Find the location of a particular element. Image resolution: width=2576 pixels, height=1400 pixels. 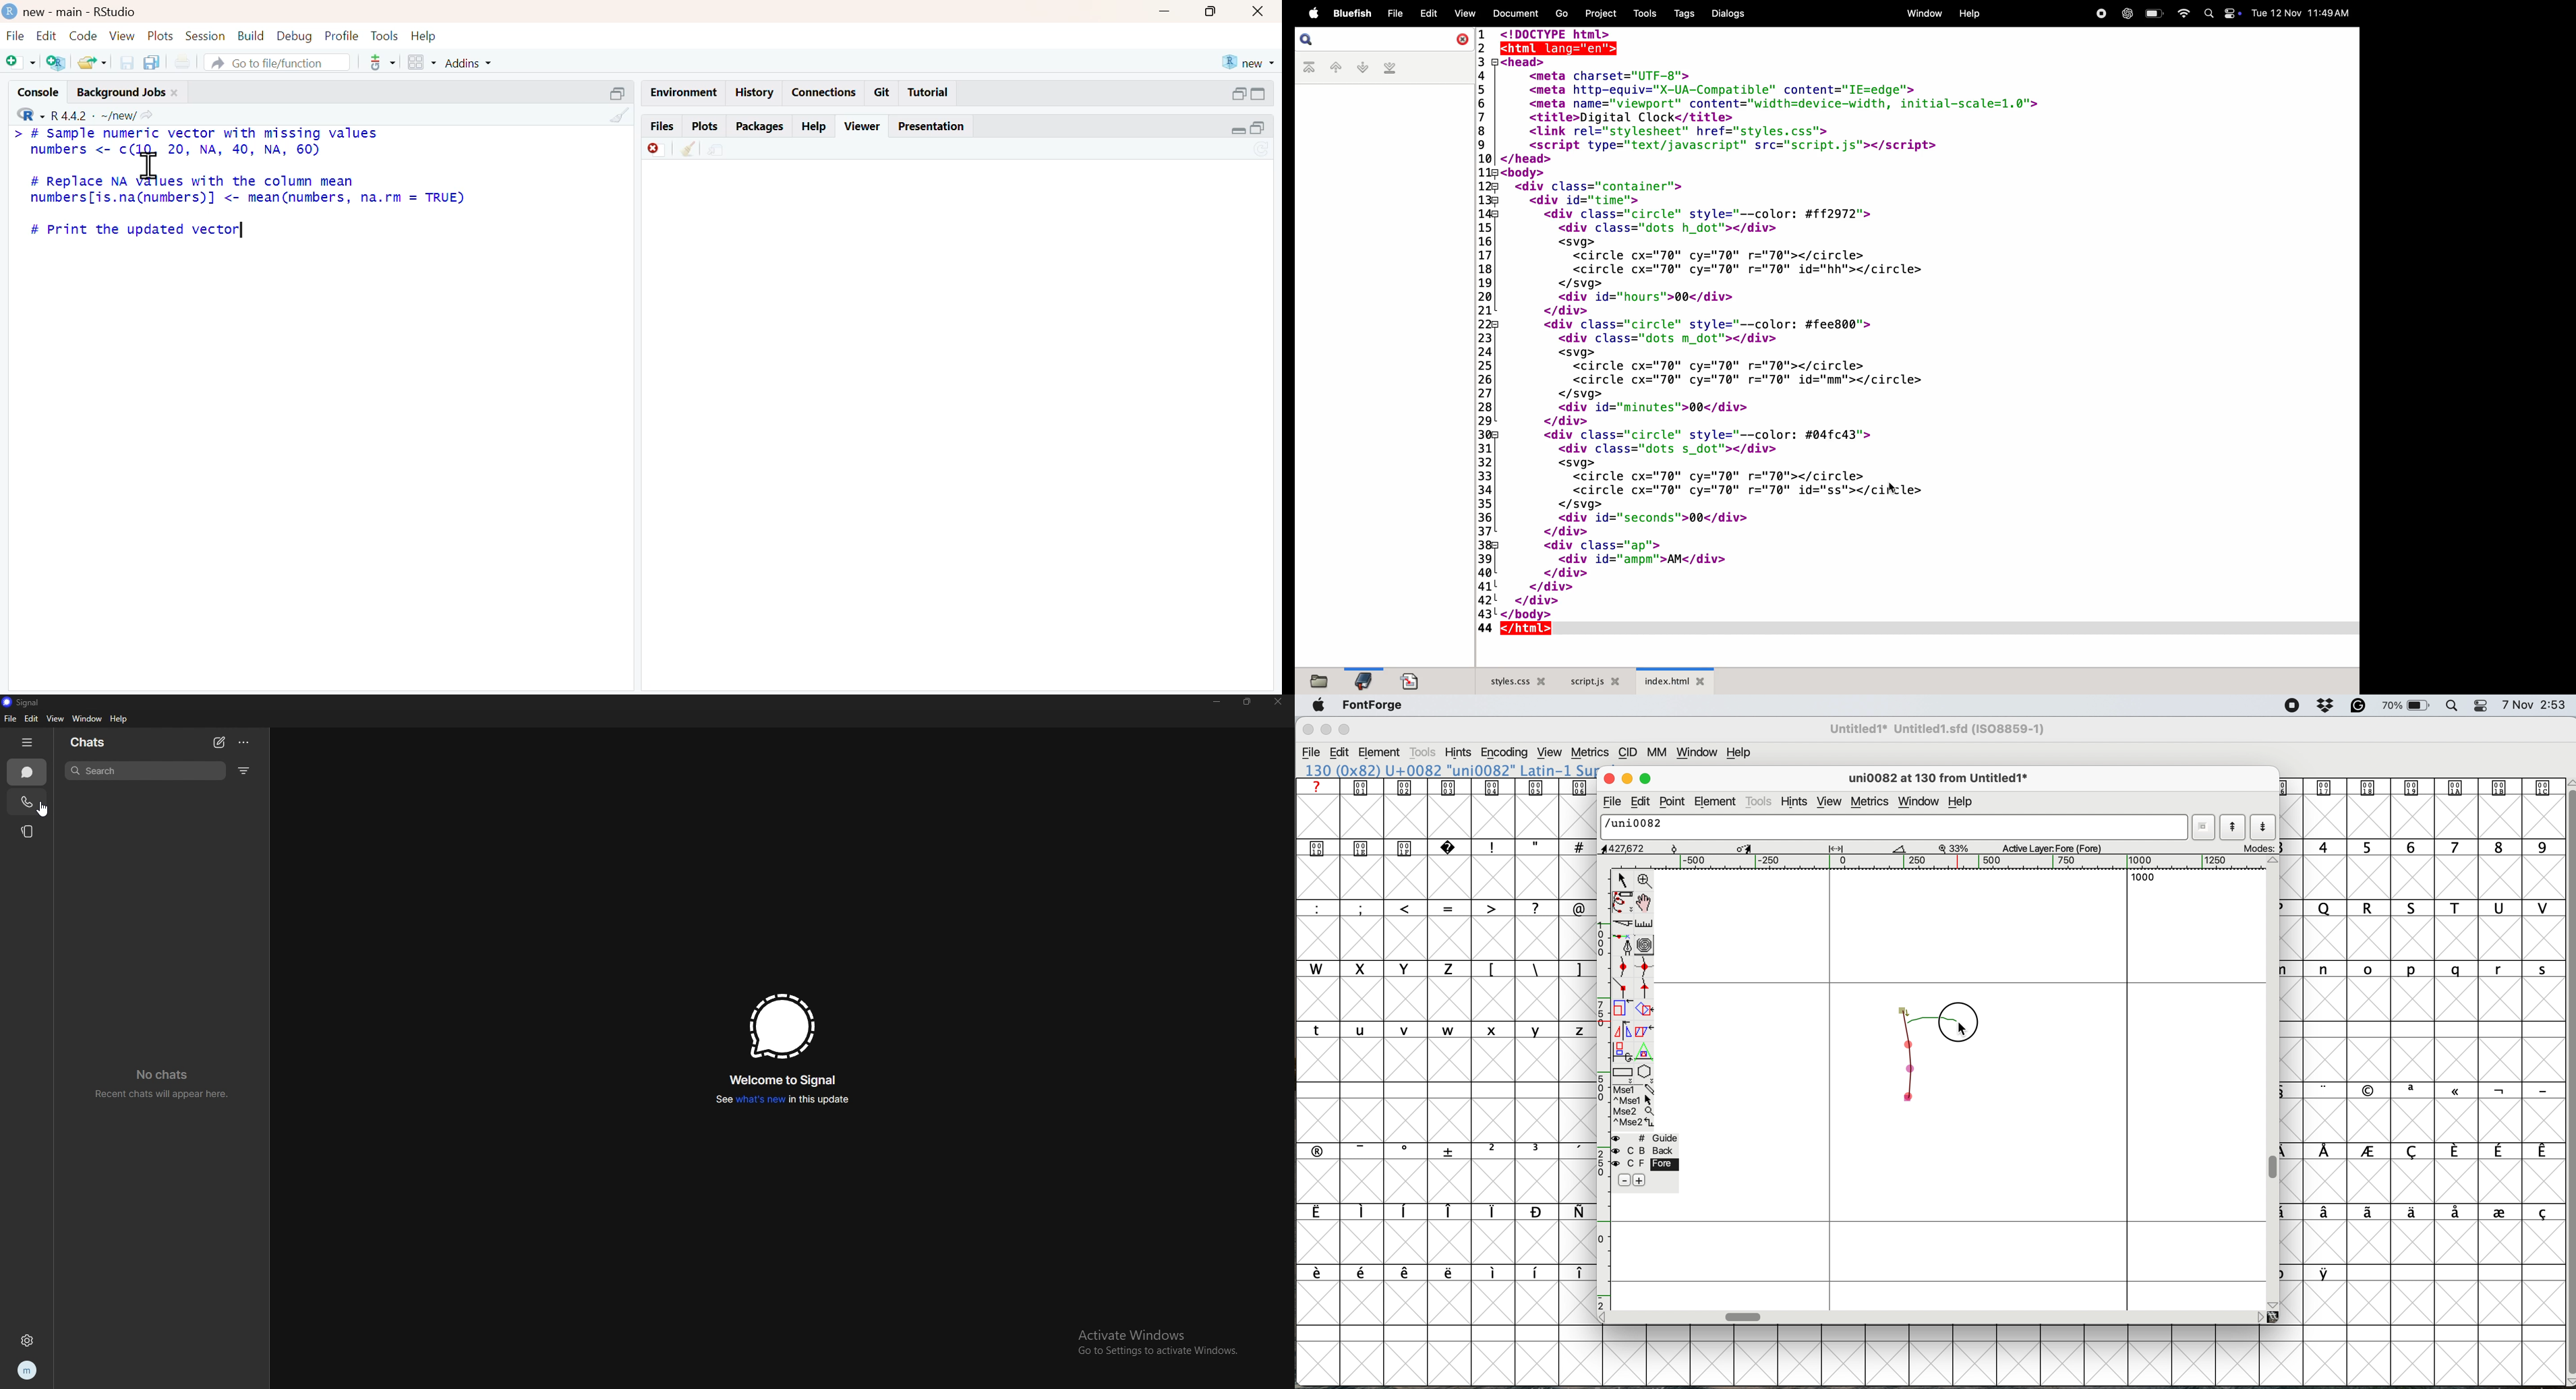

tools is located at coordinates (1760, 801).